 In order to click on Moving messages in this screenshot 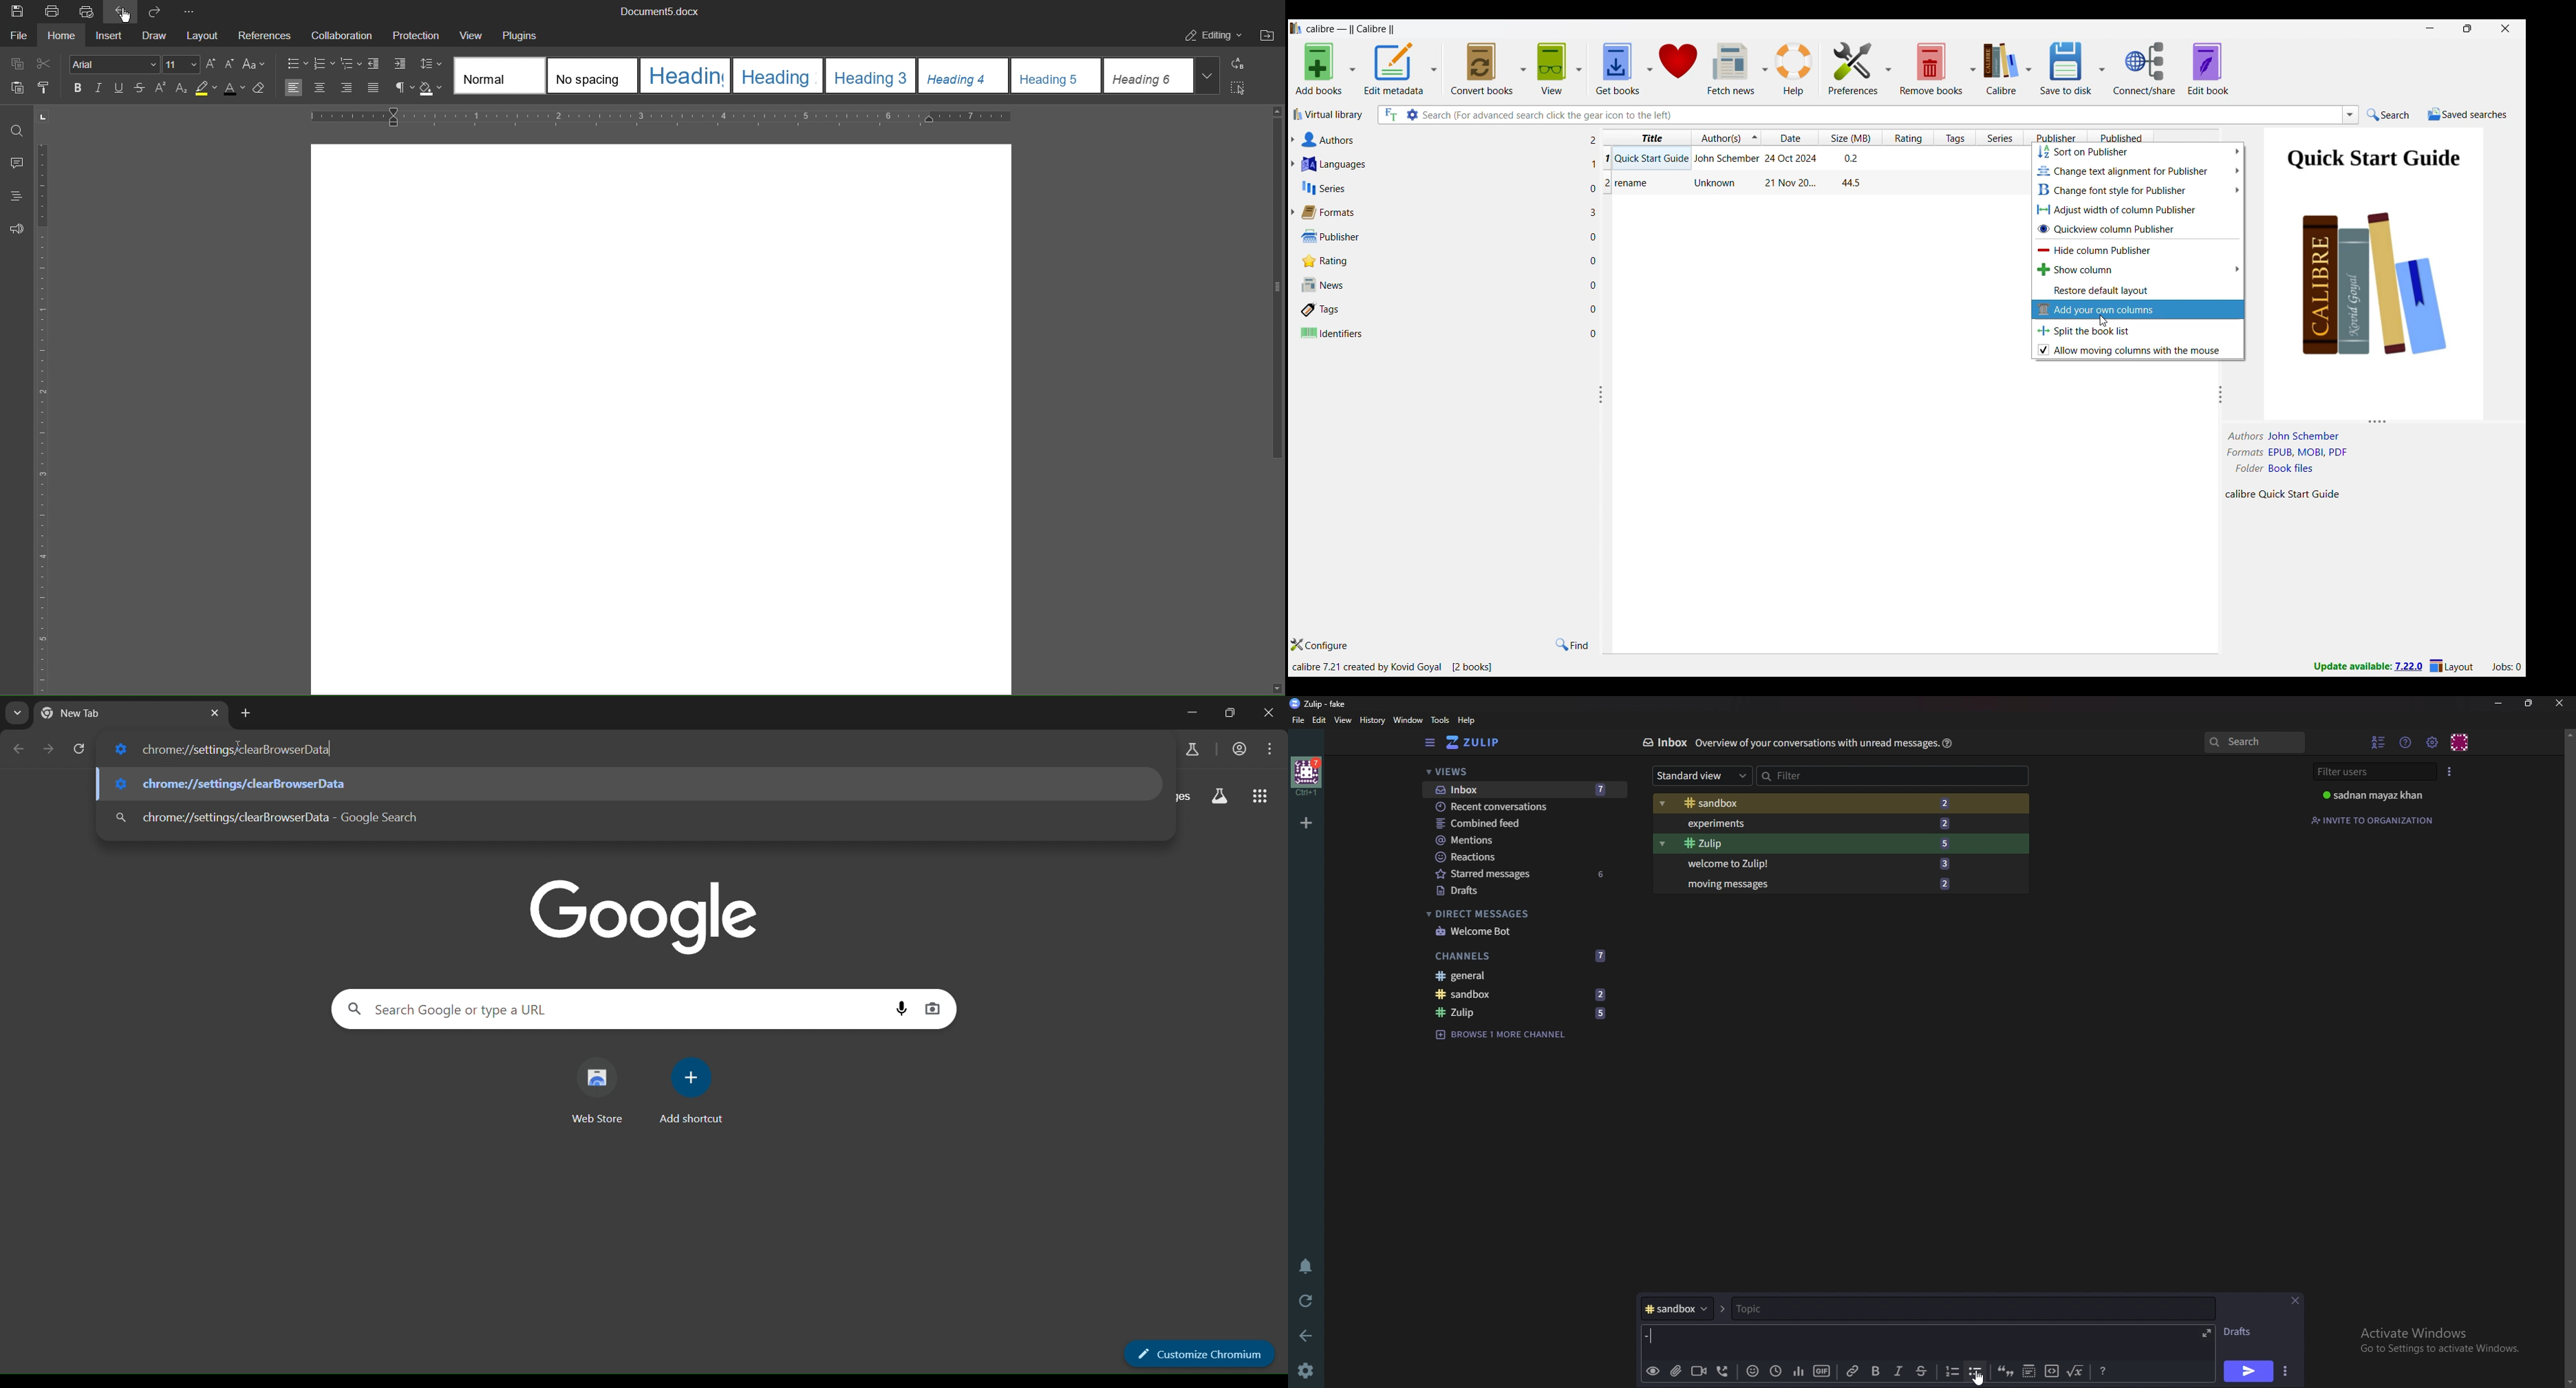, I will do `click(1817, 882)`.